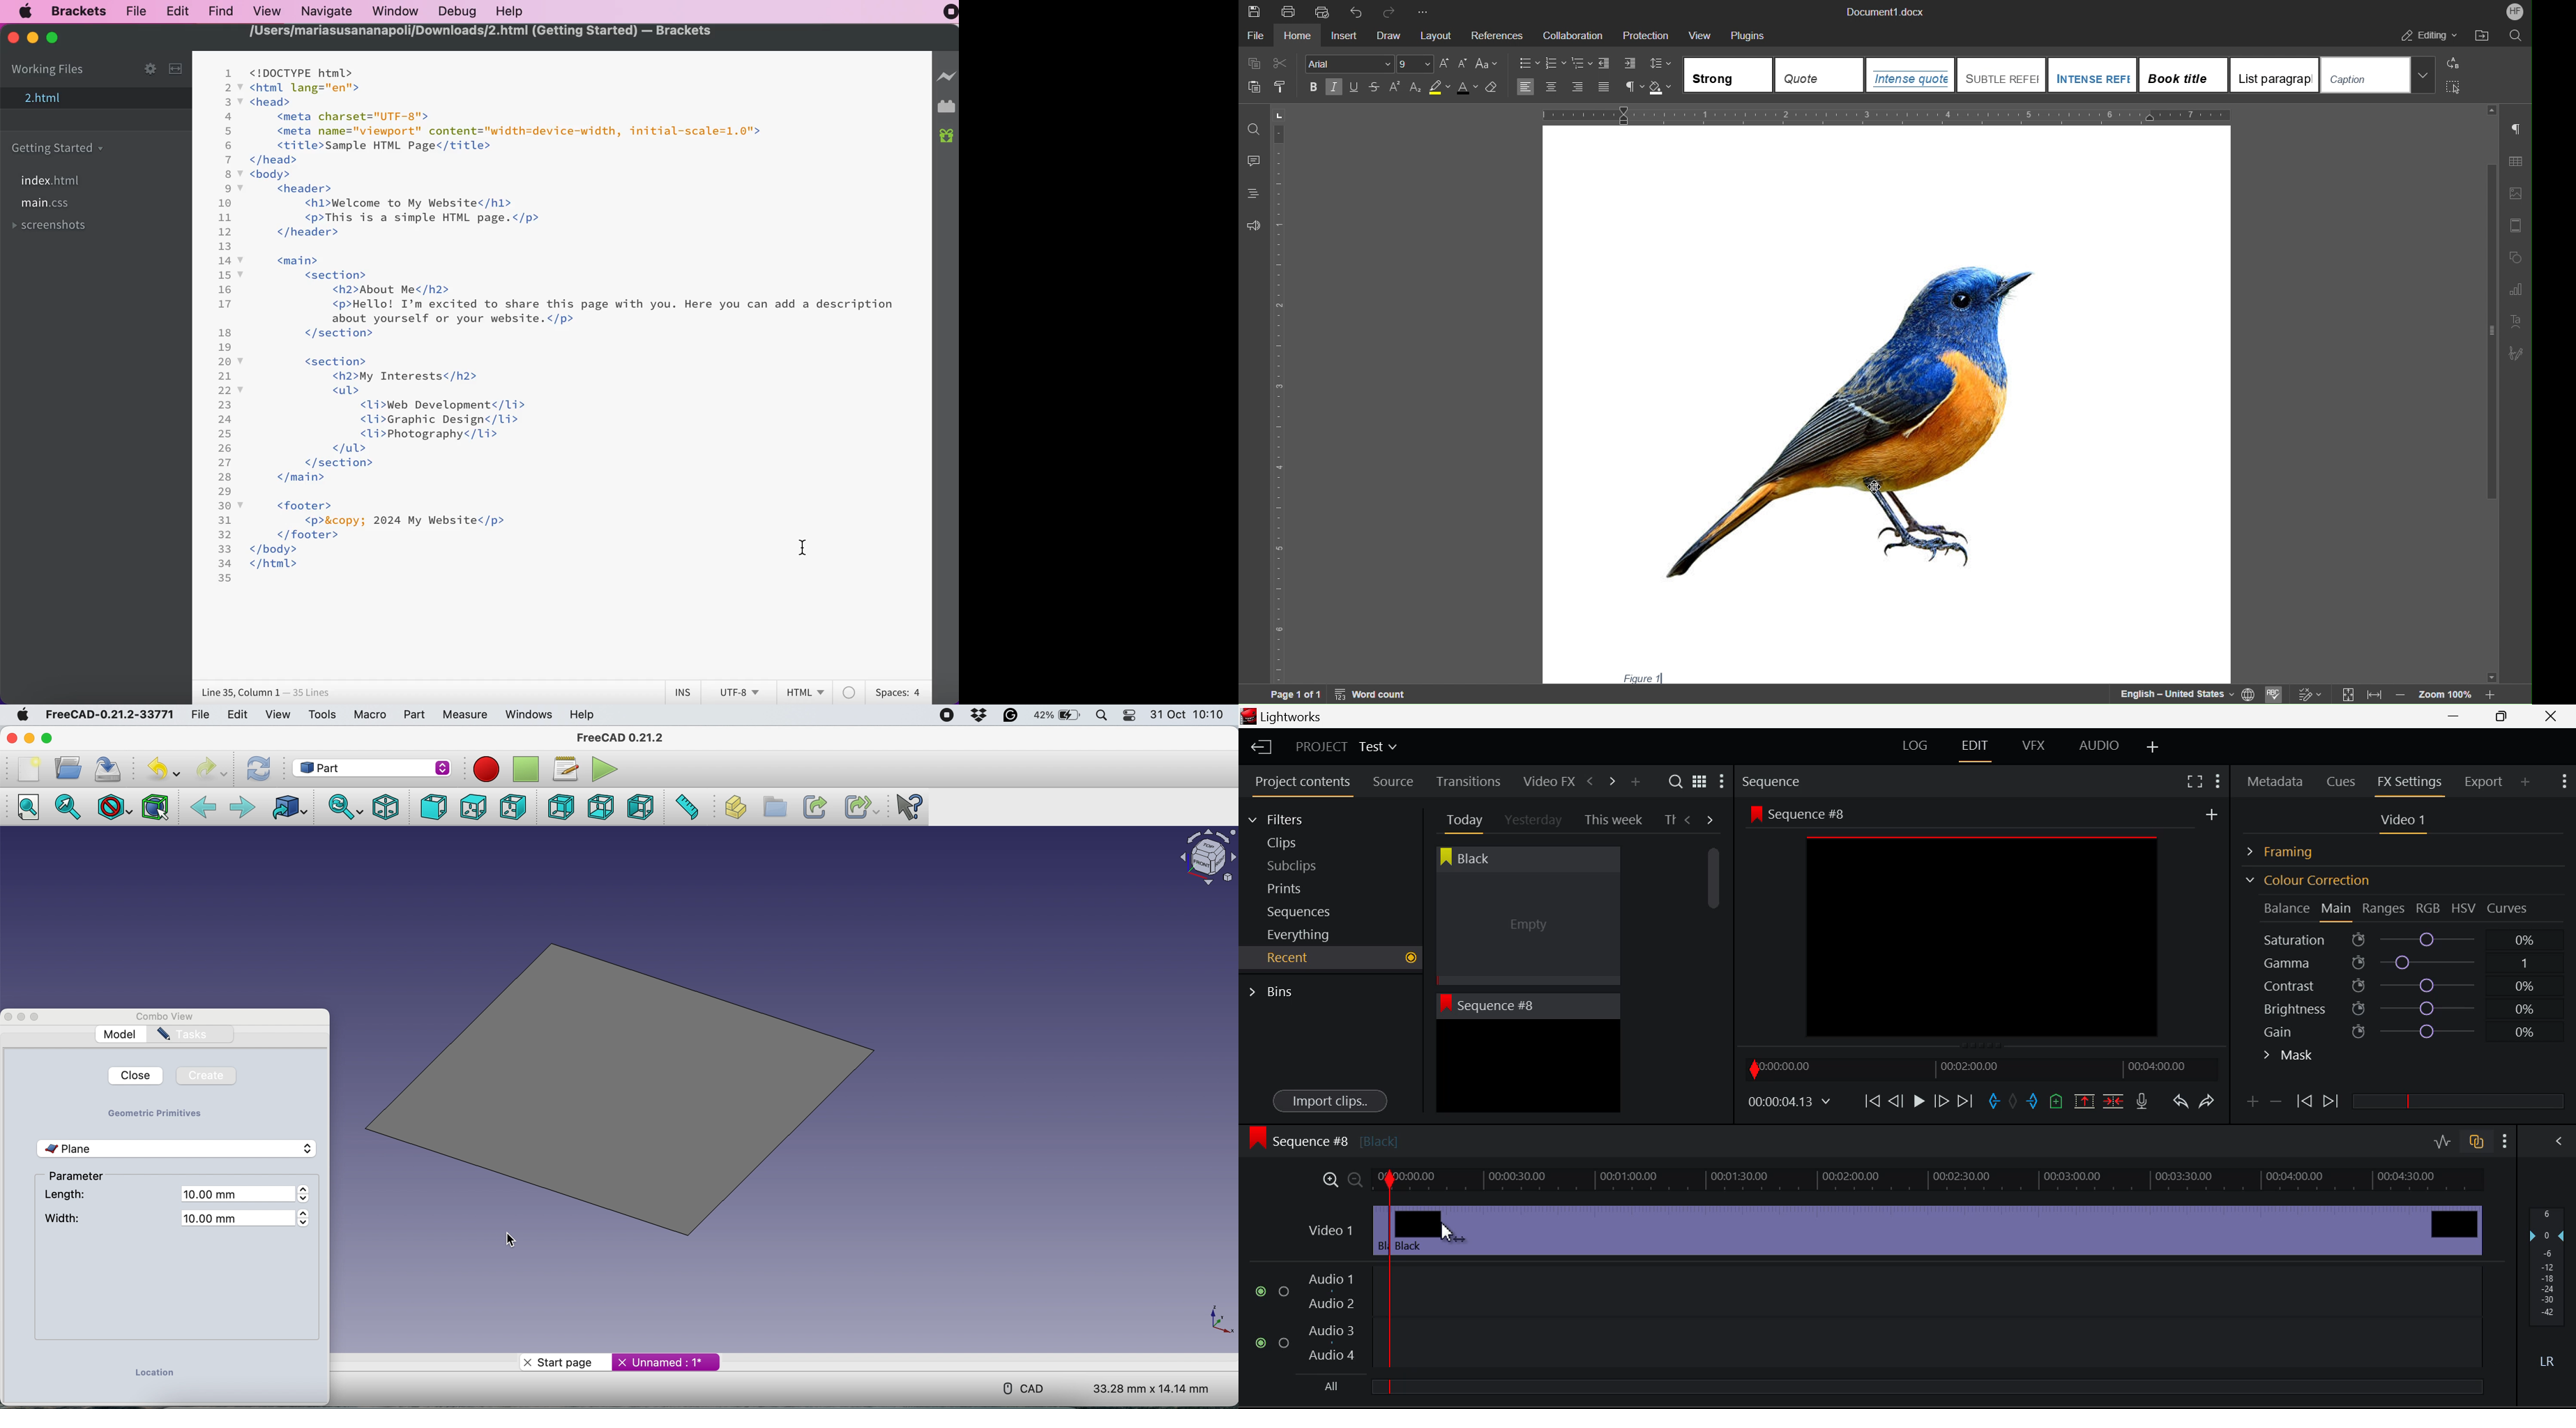  Describe the element at coordinates (511, 806) in the screenshot. I see `Right` at that location.